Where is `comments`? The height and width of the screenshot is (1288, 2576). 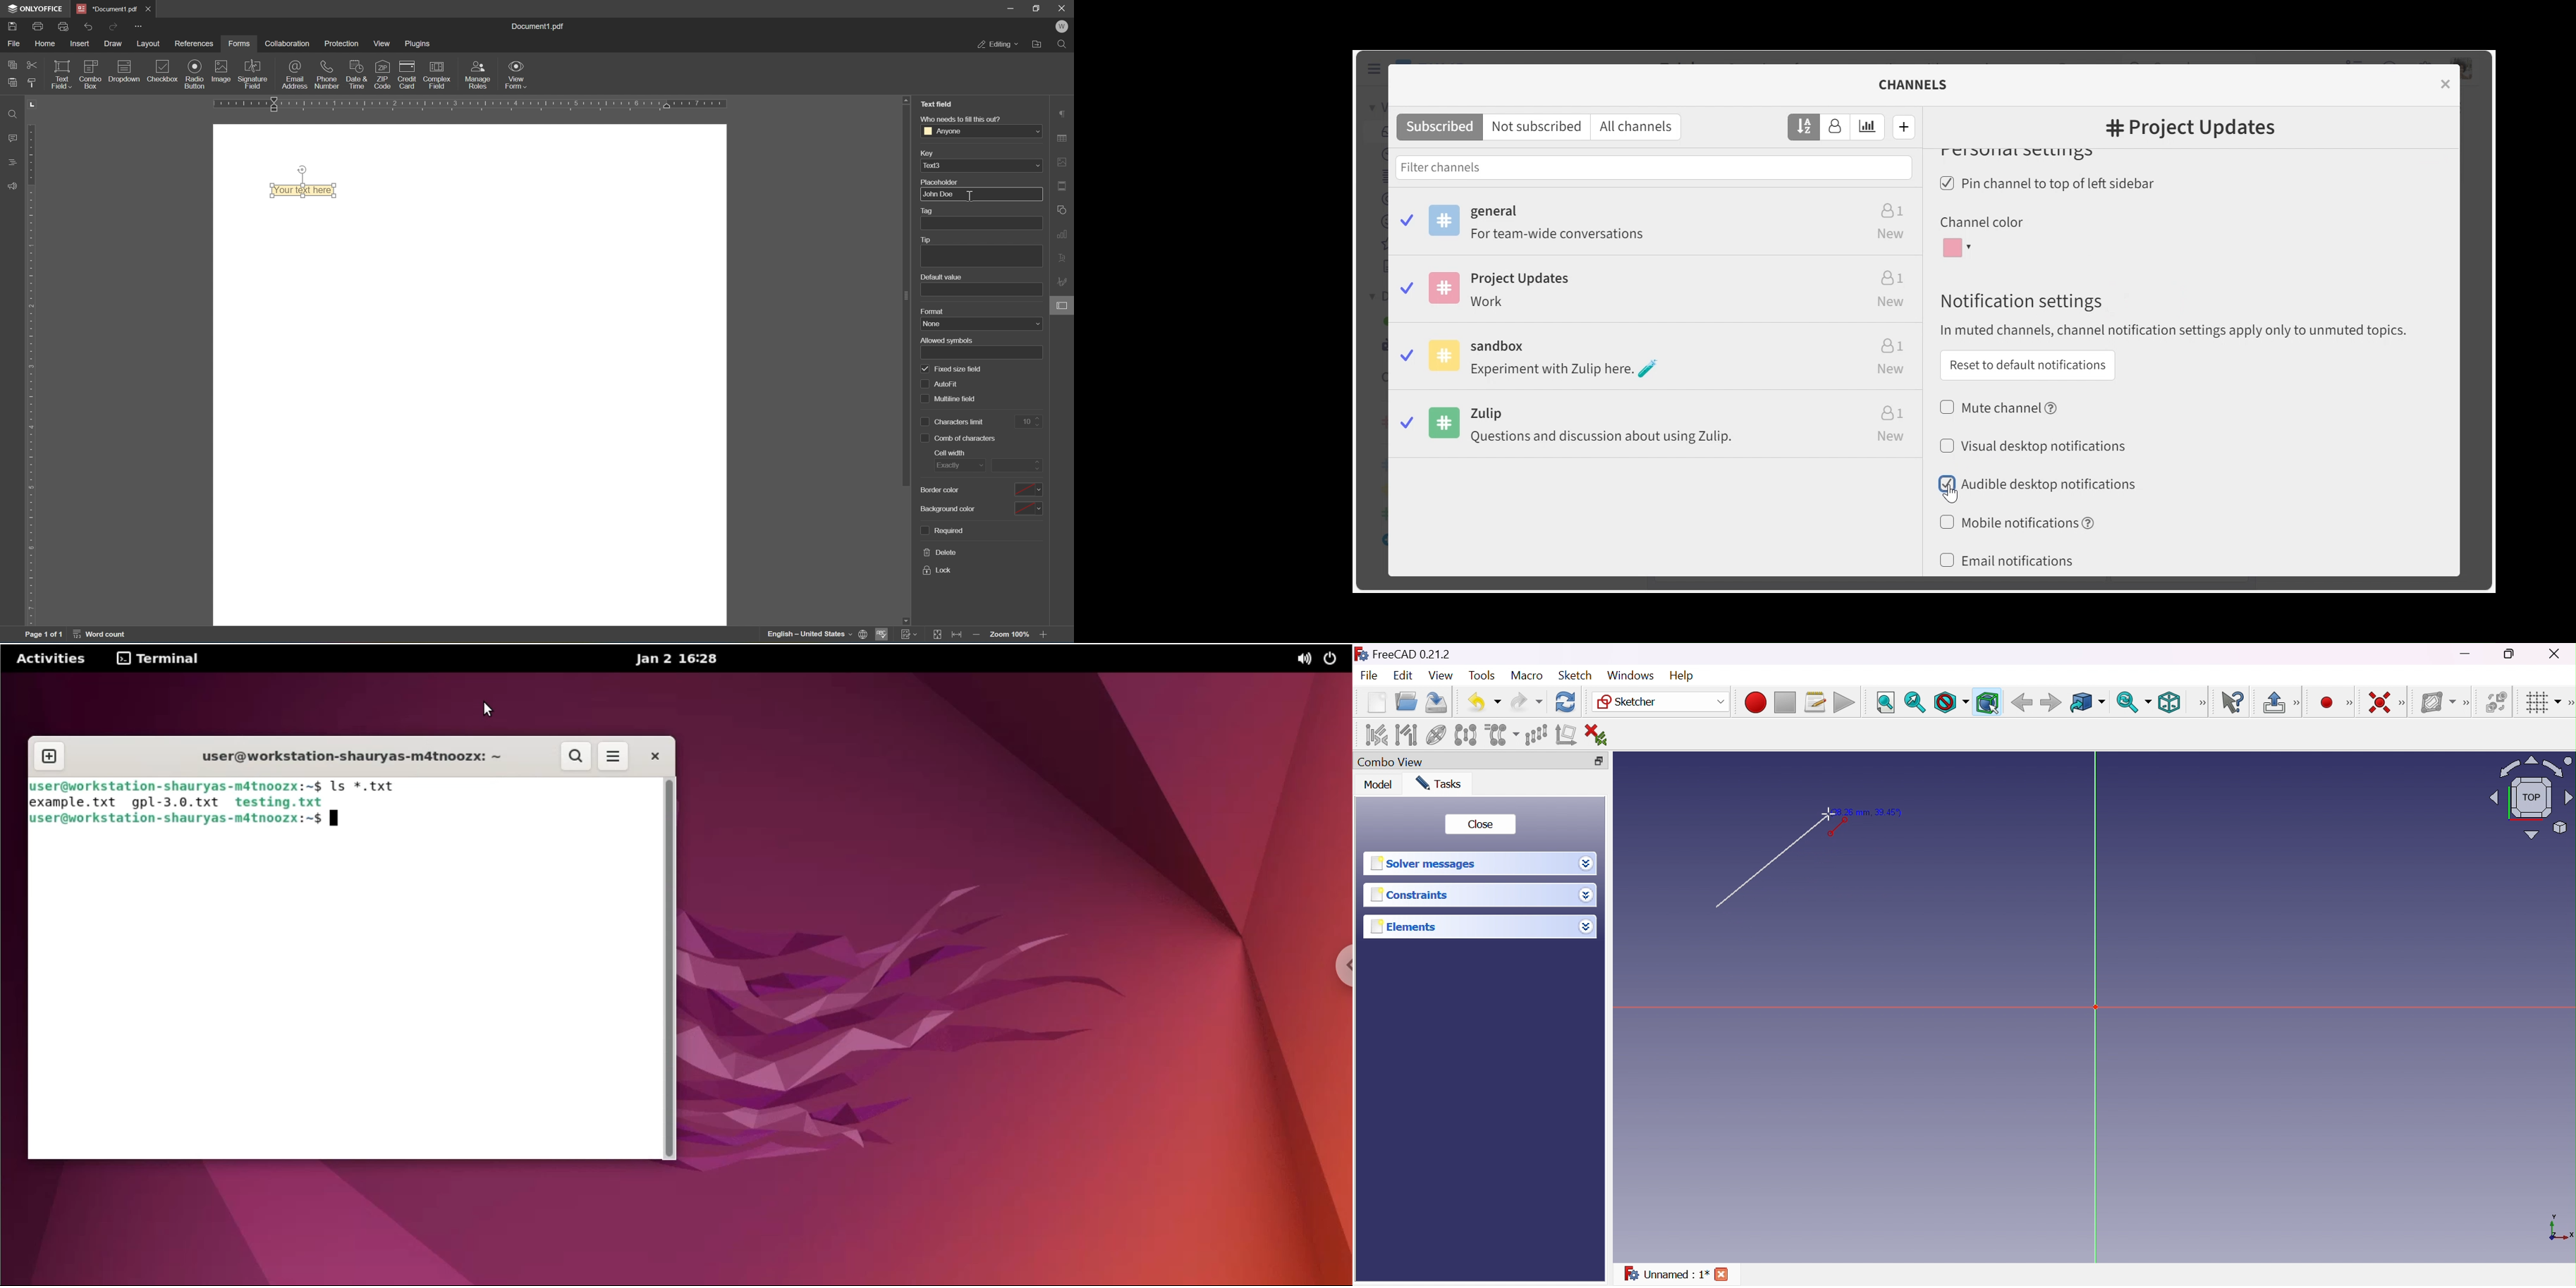
comments is located at coordinates (14, 137).